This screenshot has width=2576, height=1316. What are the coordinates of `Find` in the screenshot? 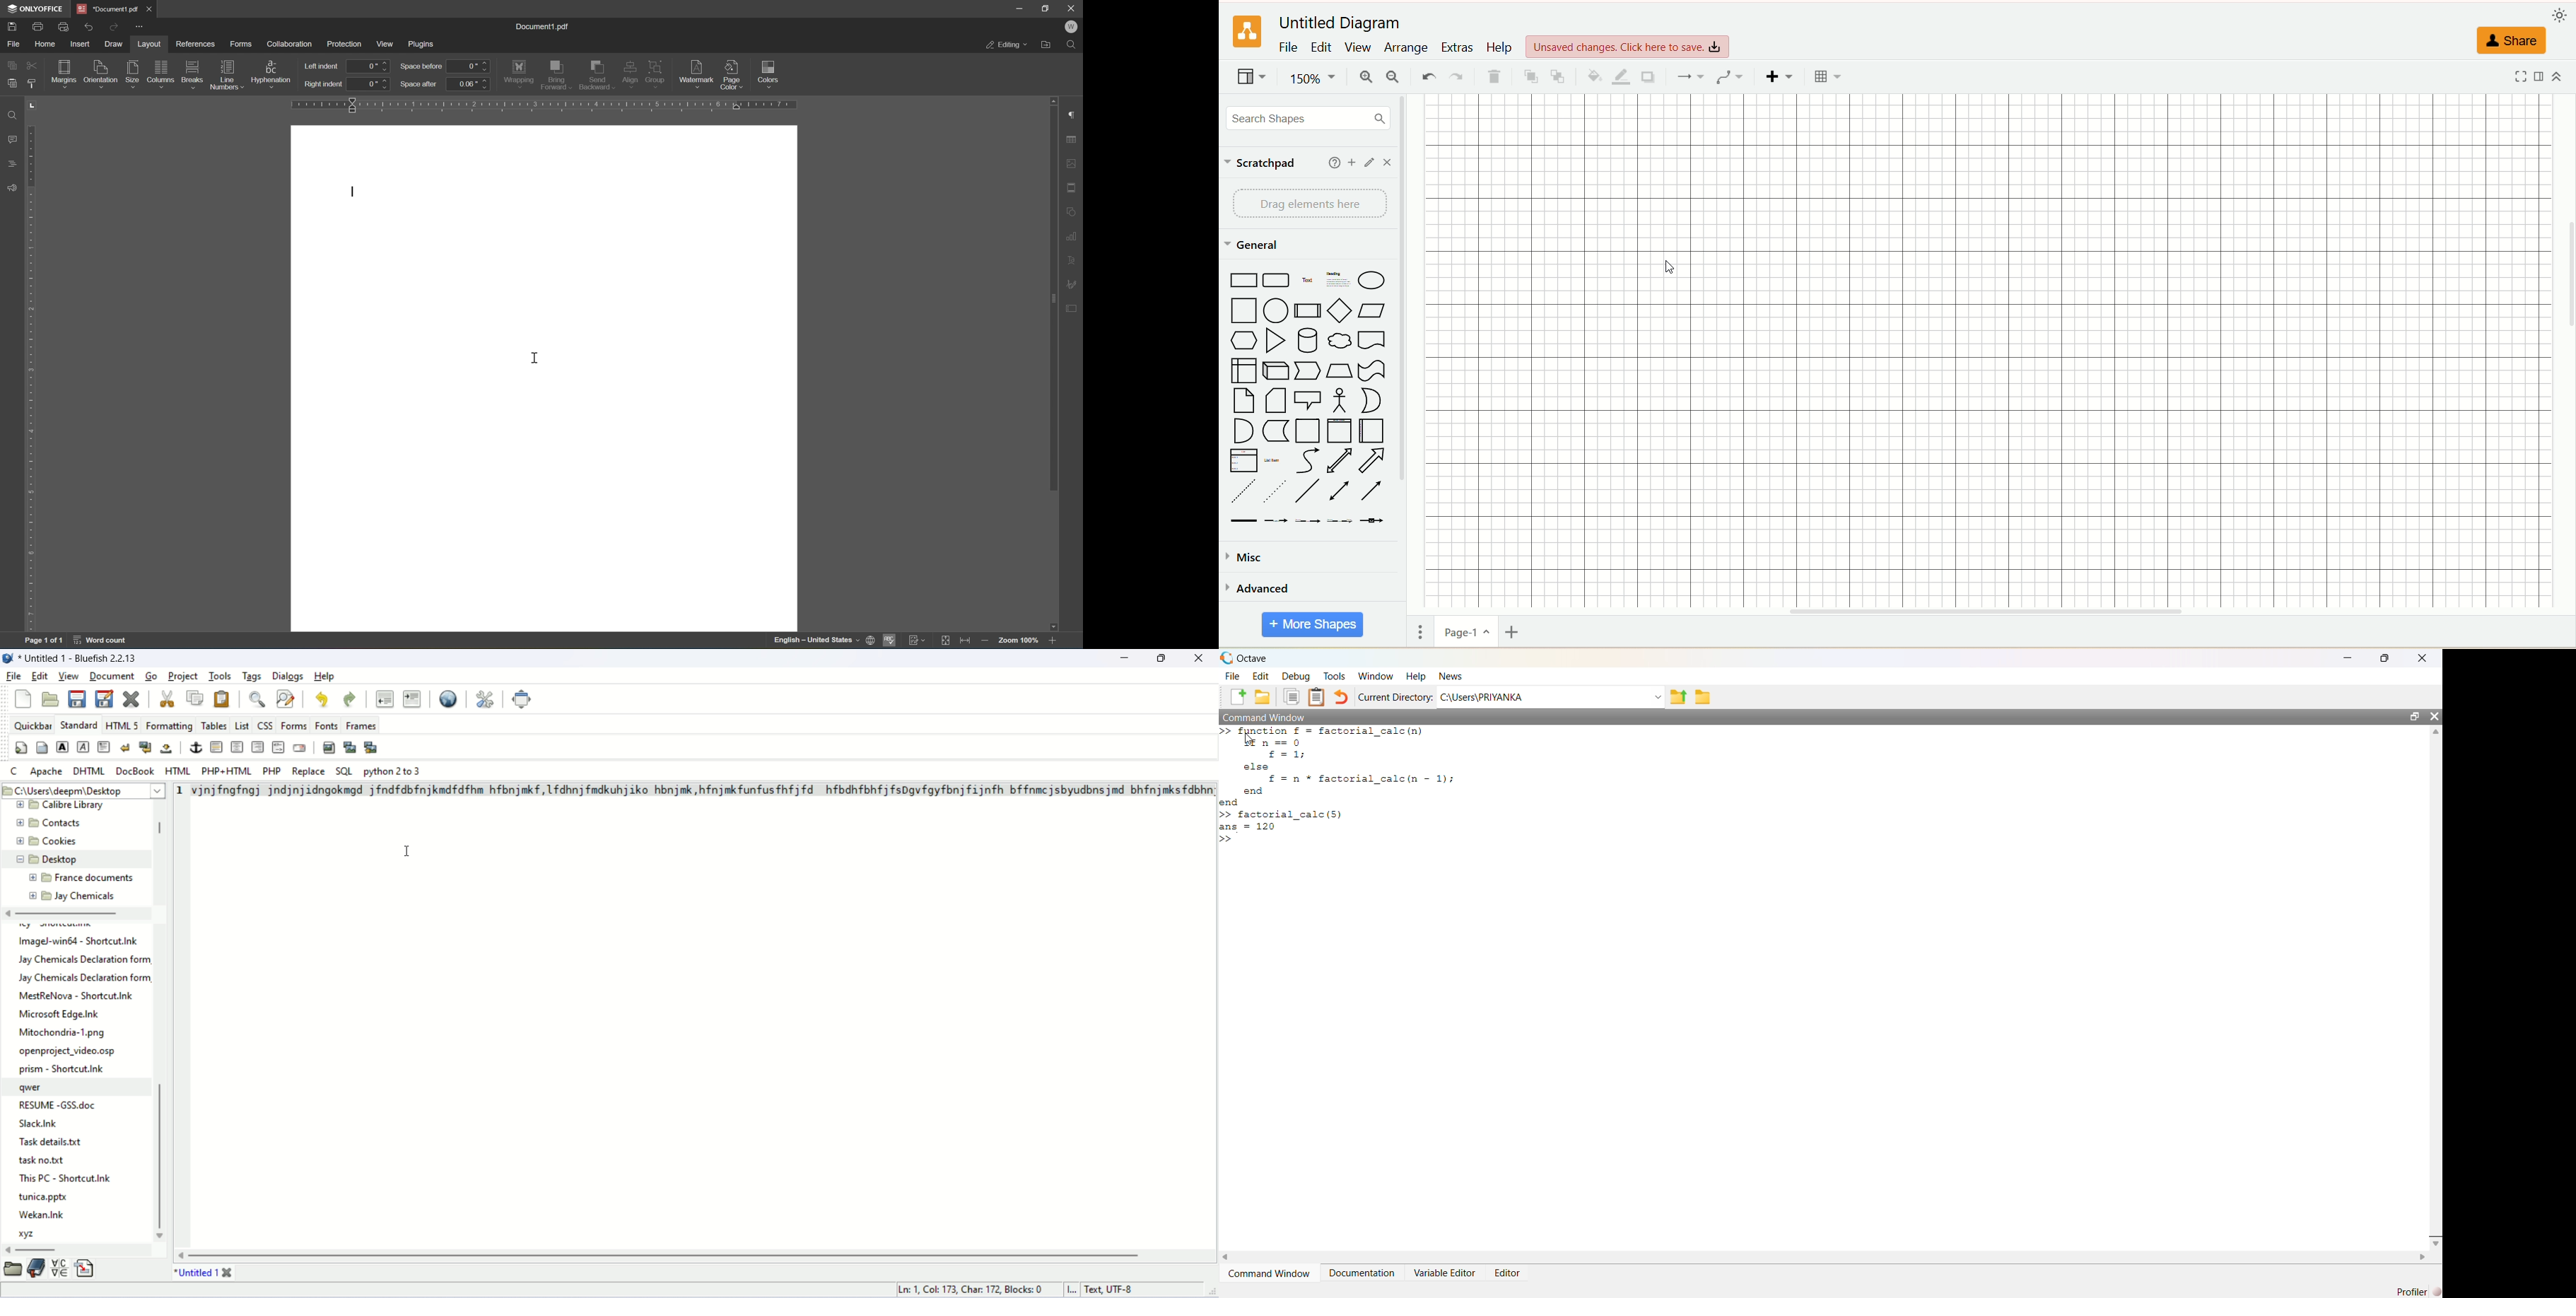 It's located at (10, 114).